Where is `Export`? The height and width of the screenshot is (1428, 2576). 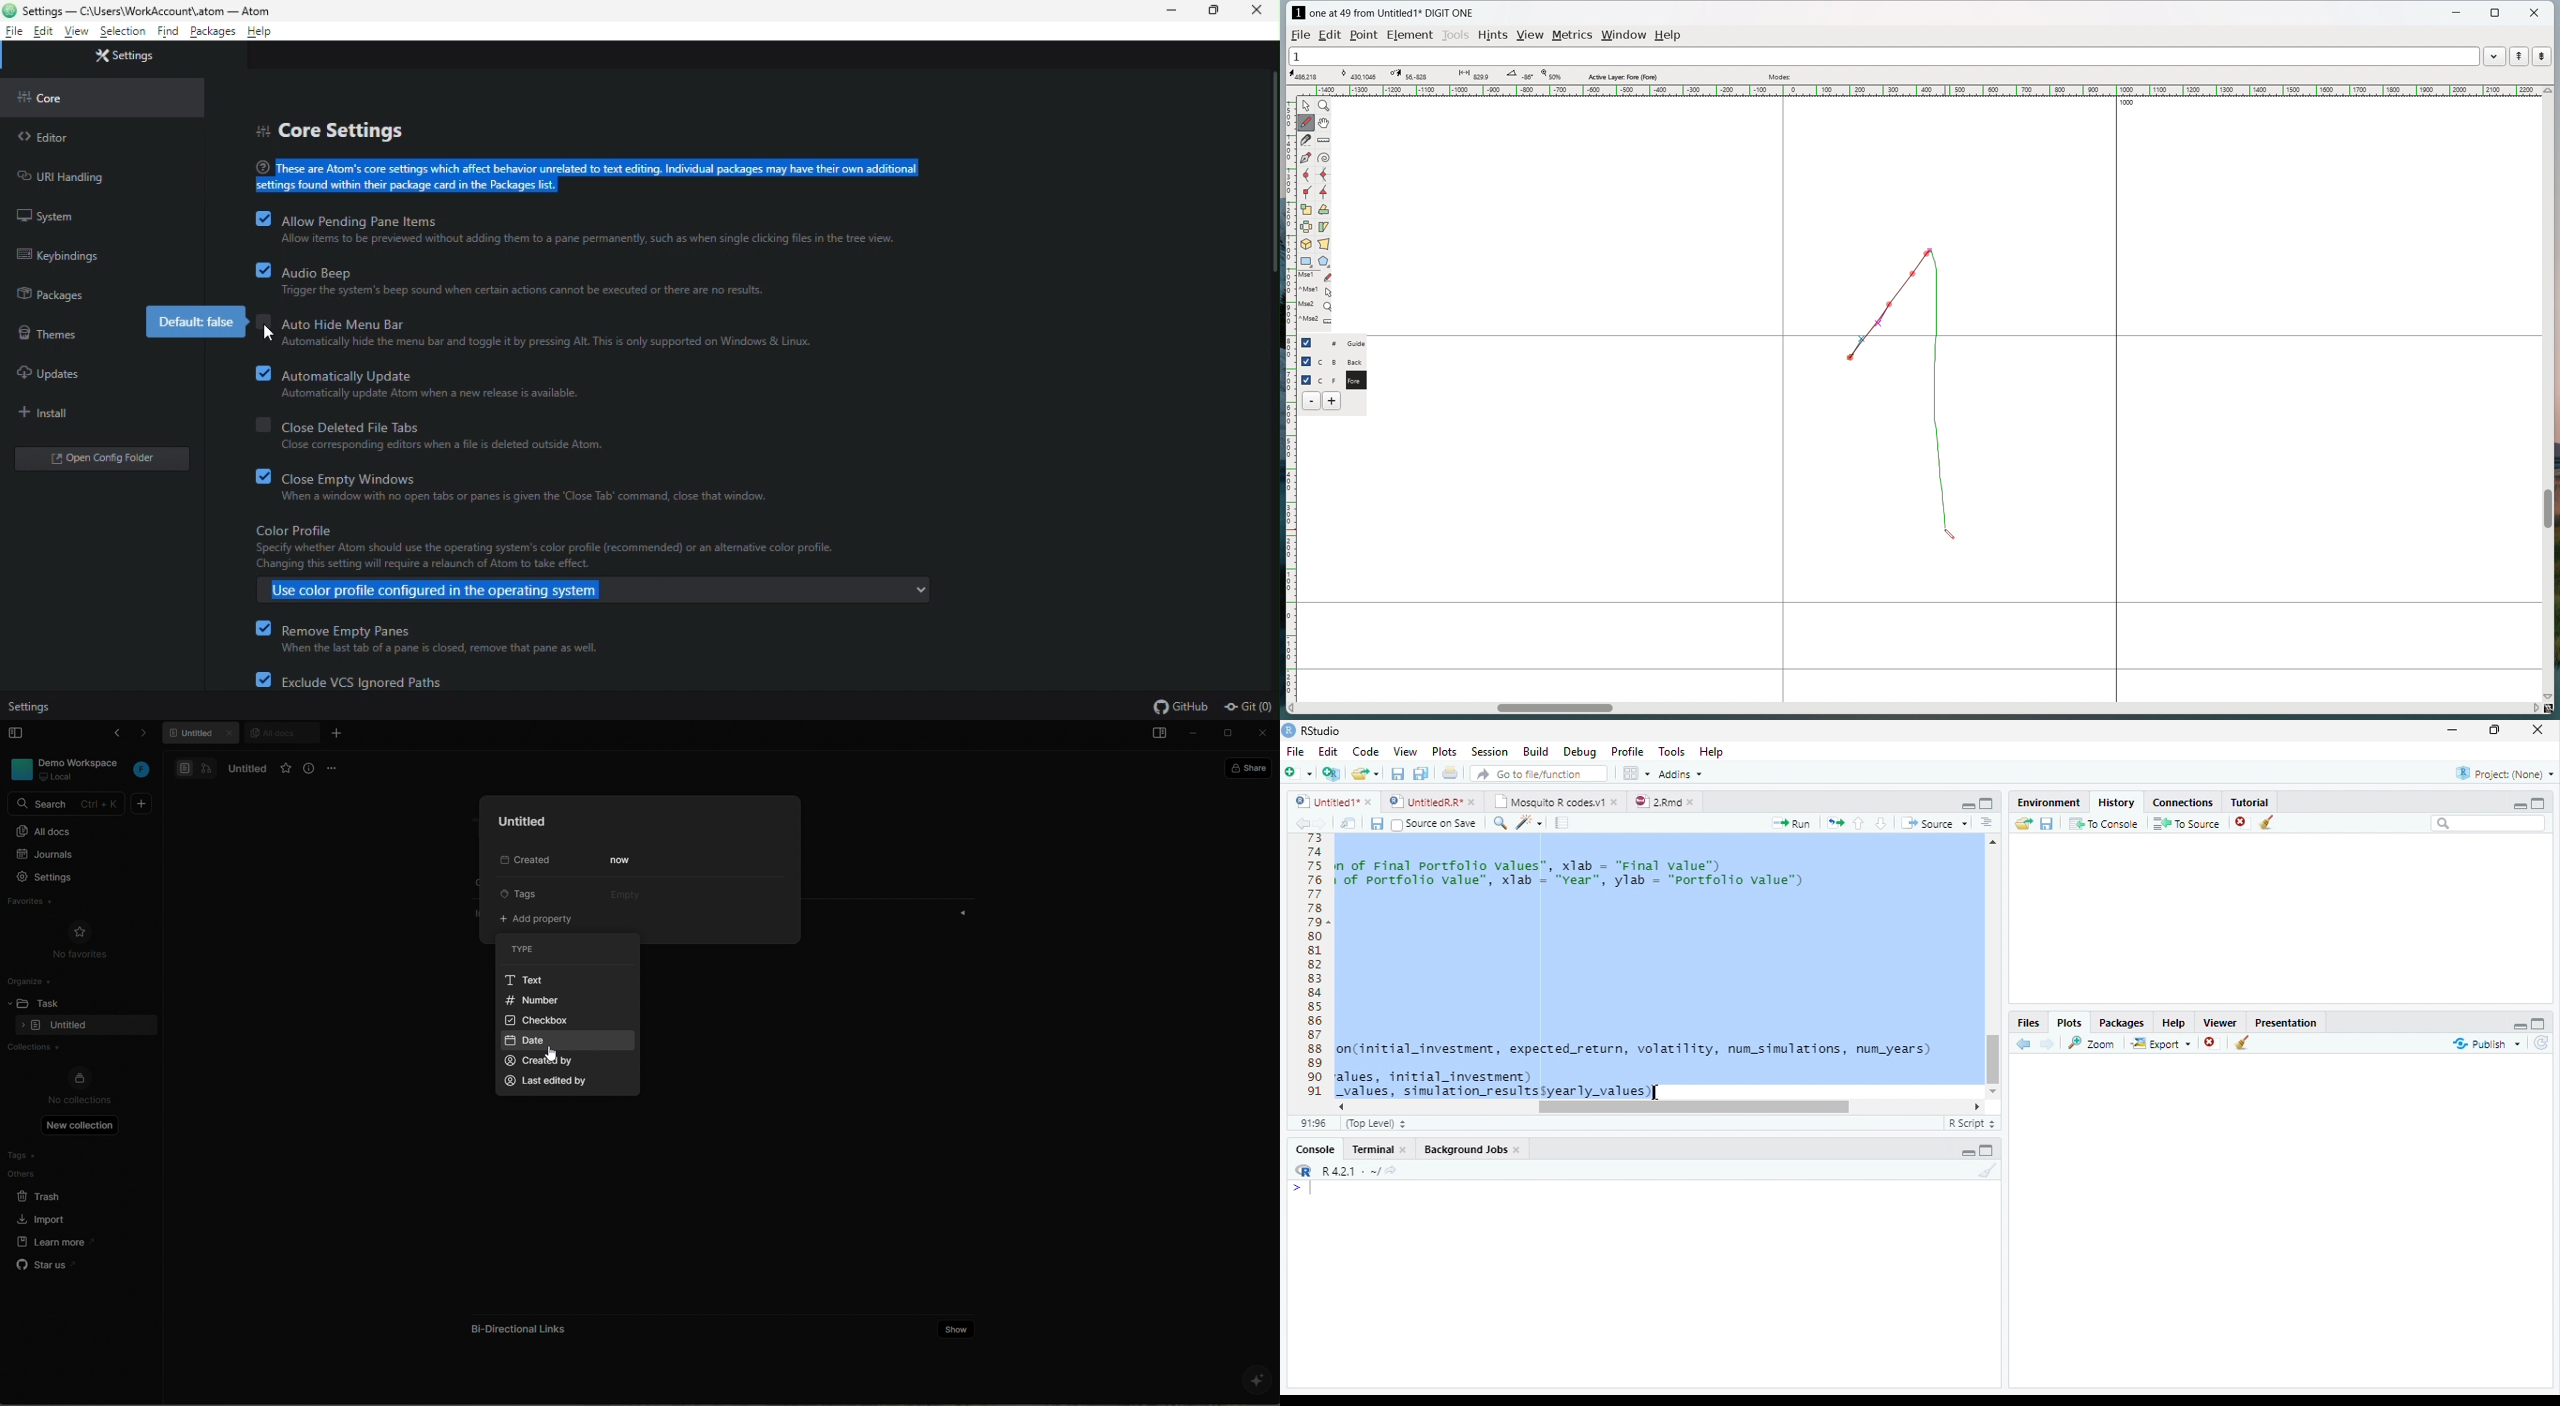 Export is located at coordinates (2159, 1044).